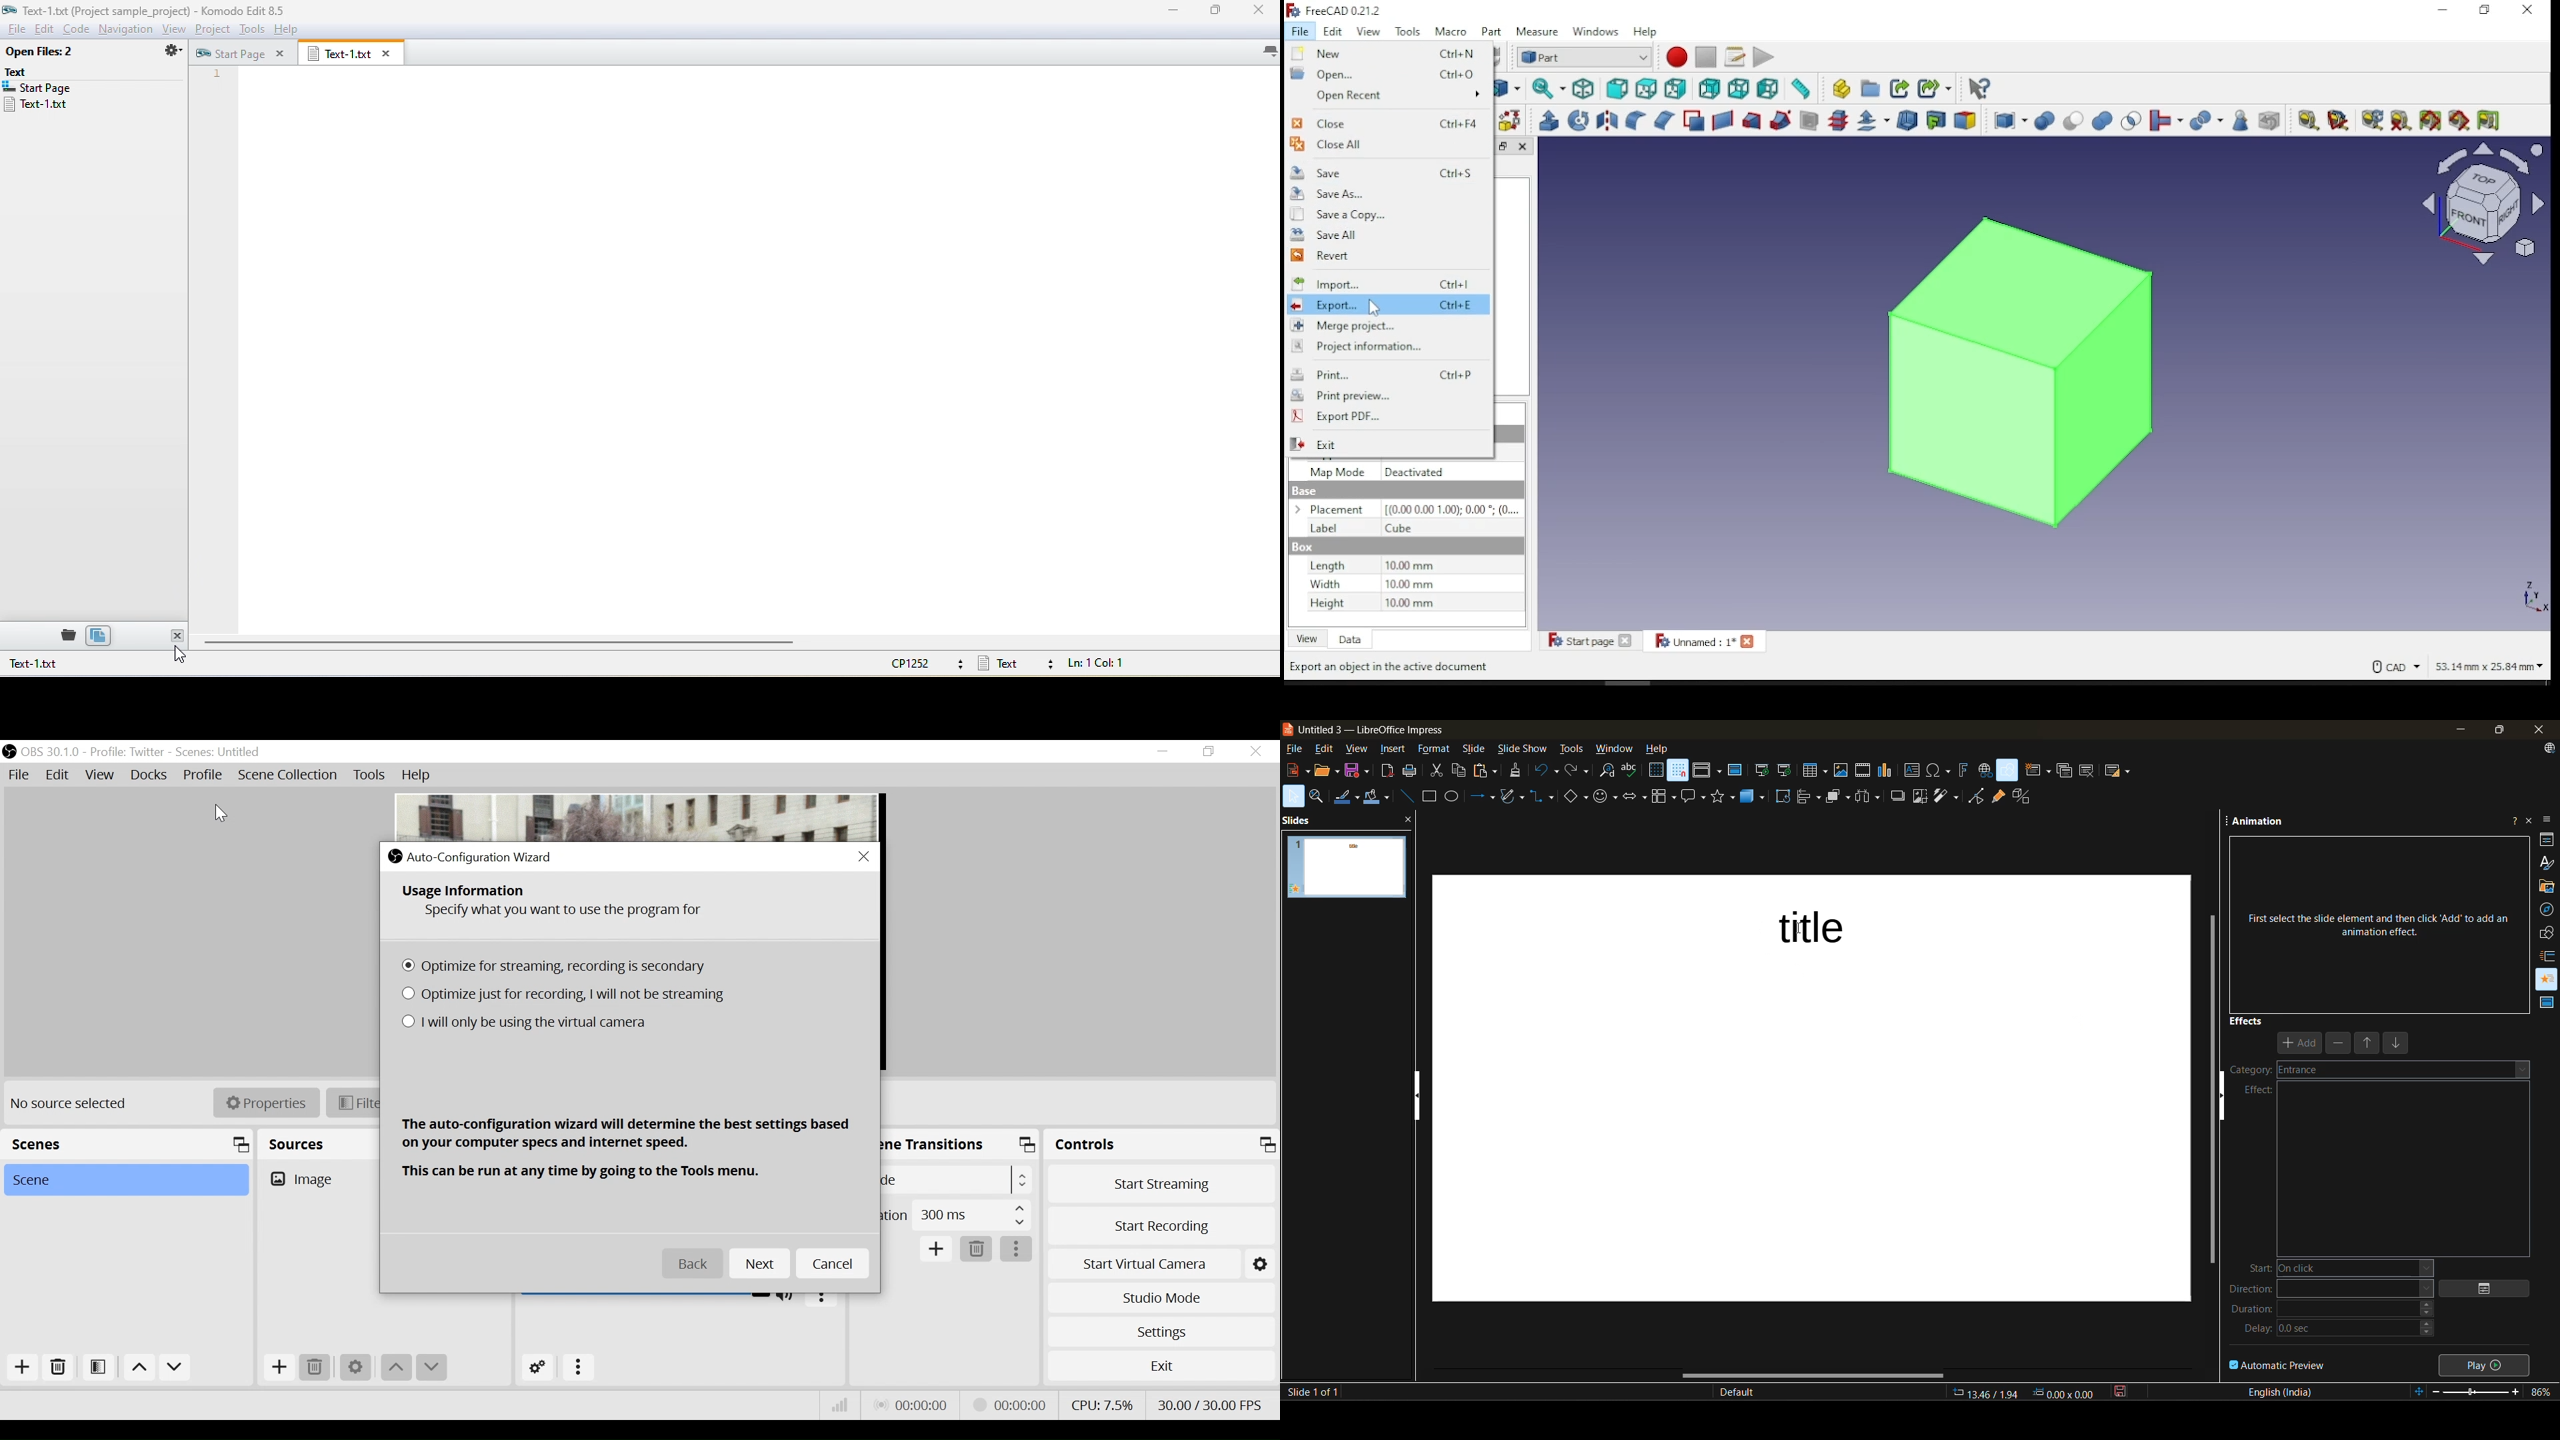  What do you see at coordinates (1298, 749) in the screenshot?
I see `file` at bounding box center [1298, 749].